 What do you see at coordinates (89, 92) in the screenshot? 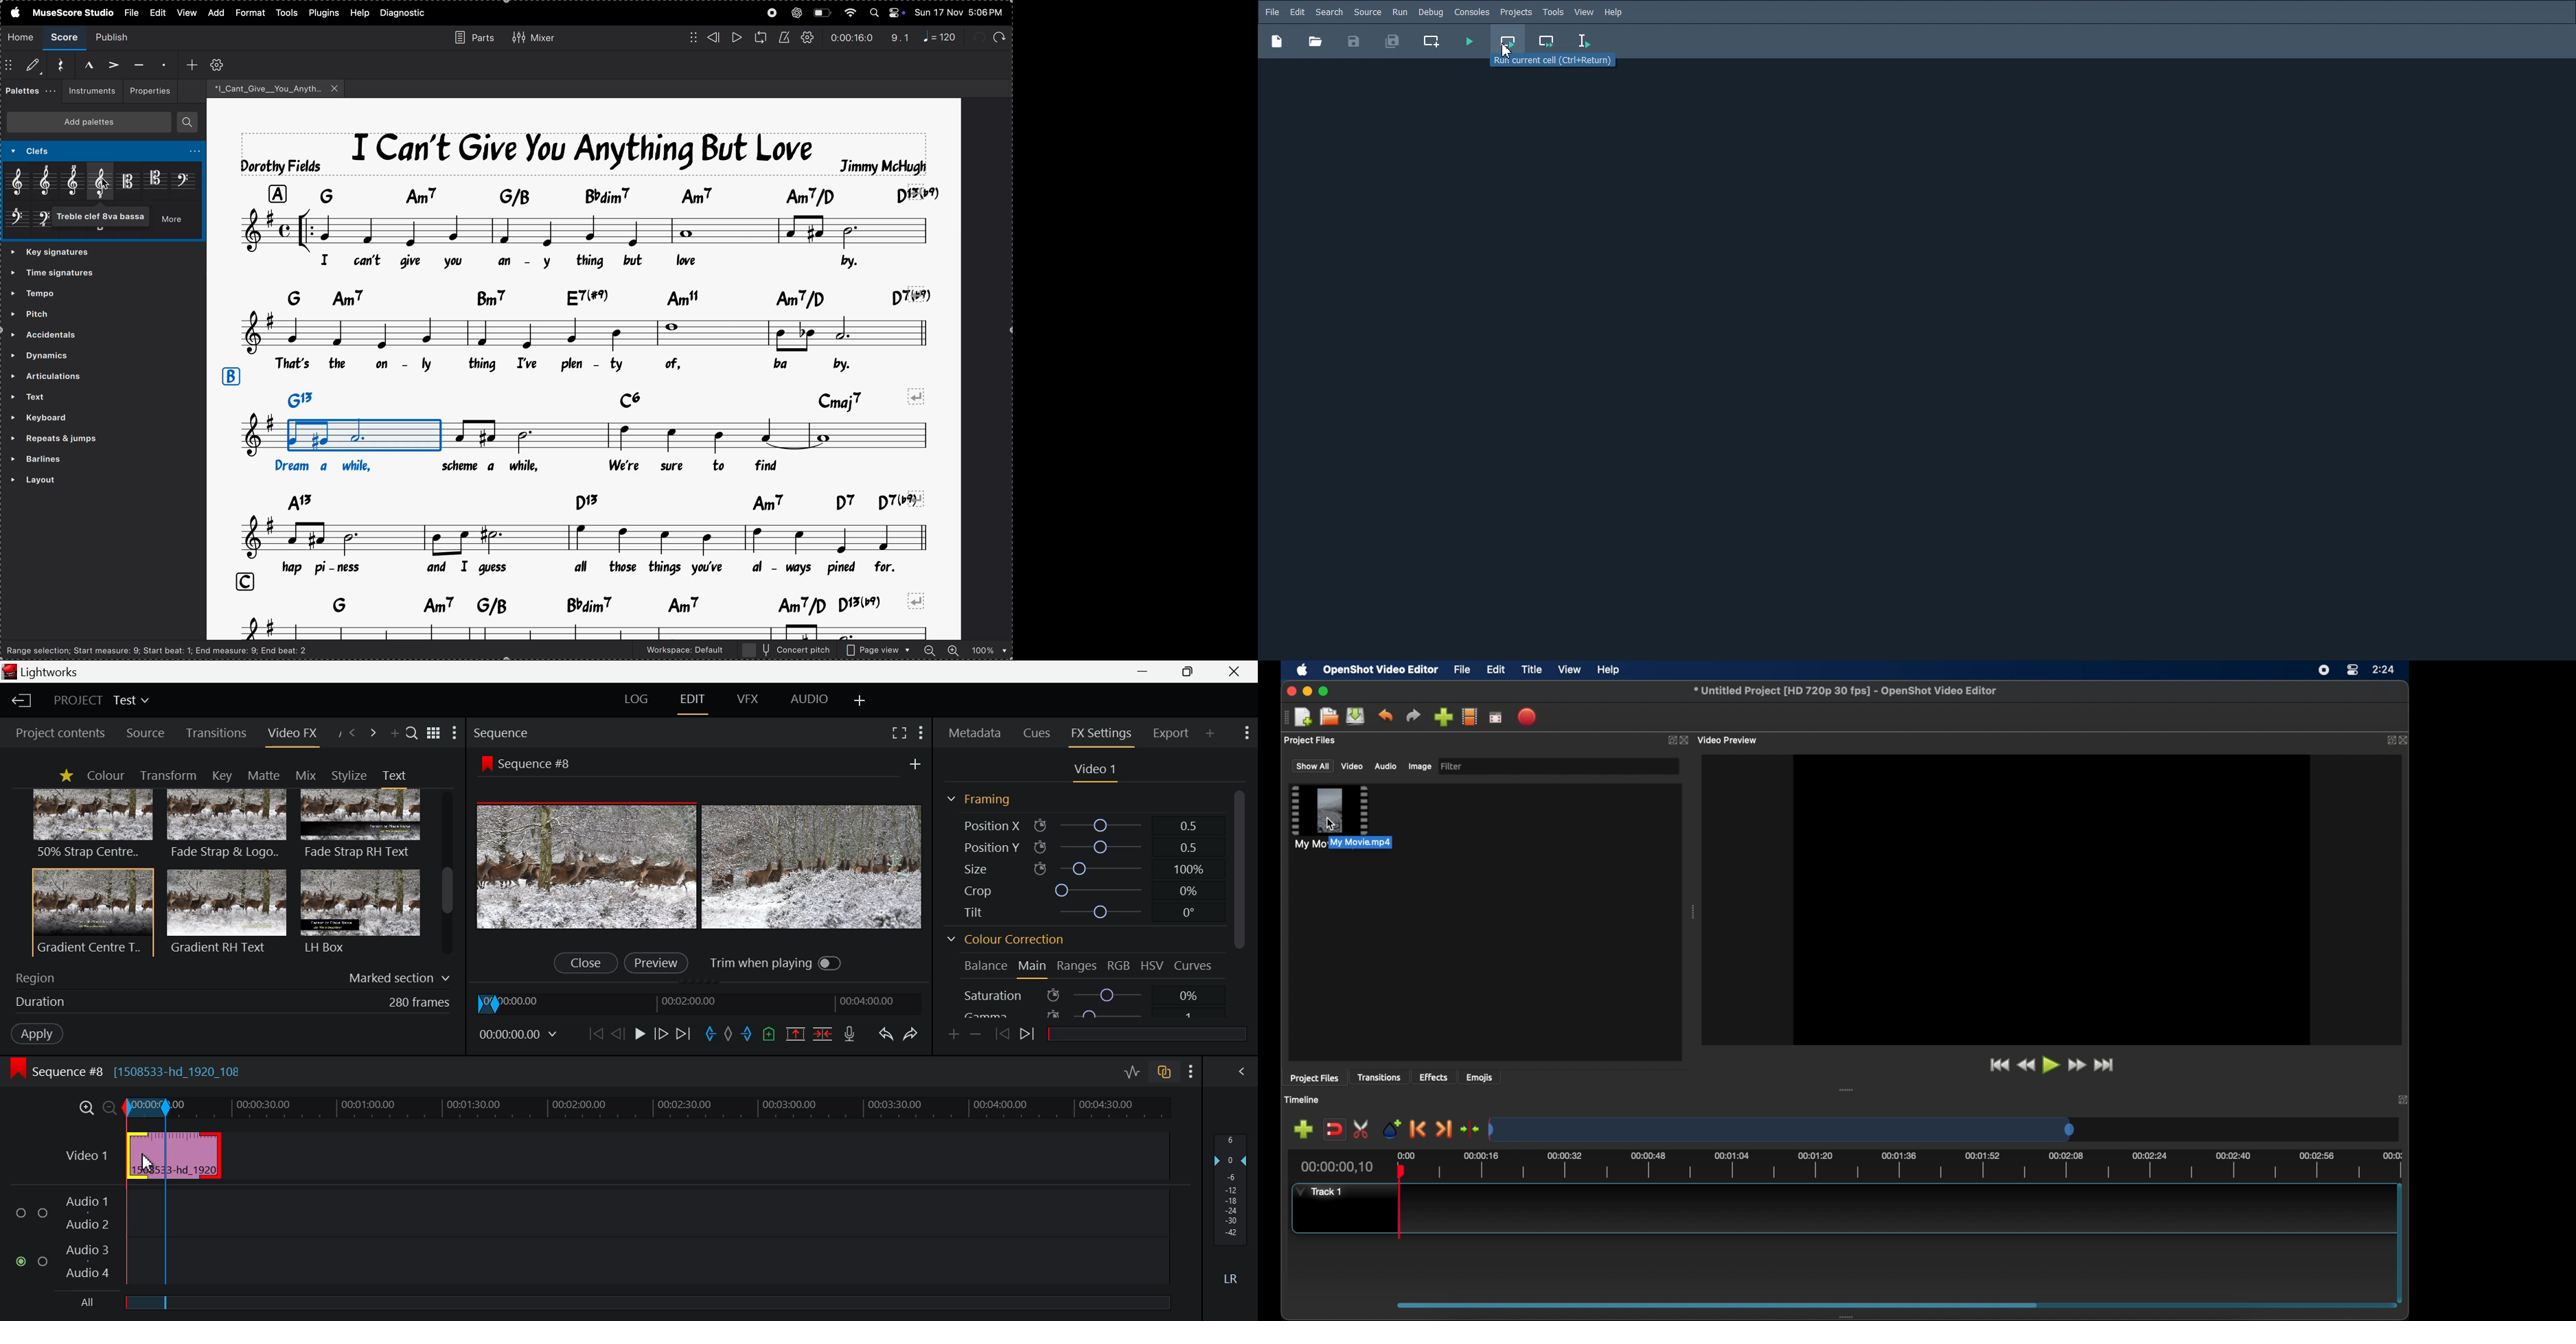
I see `instrument` at bounding box center [89, 92].